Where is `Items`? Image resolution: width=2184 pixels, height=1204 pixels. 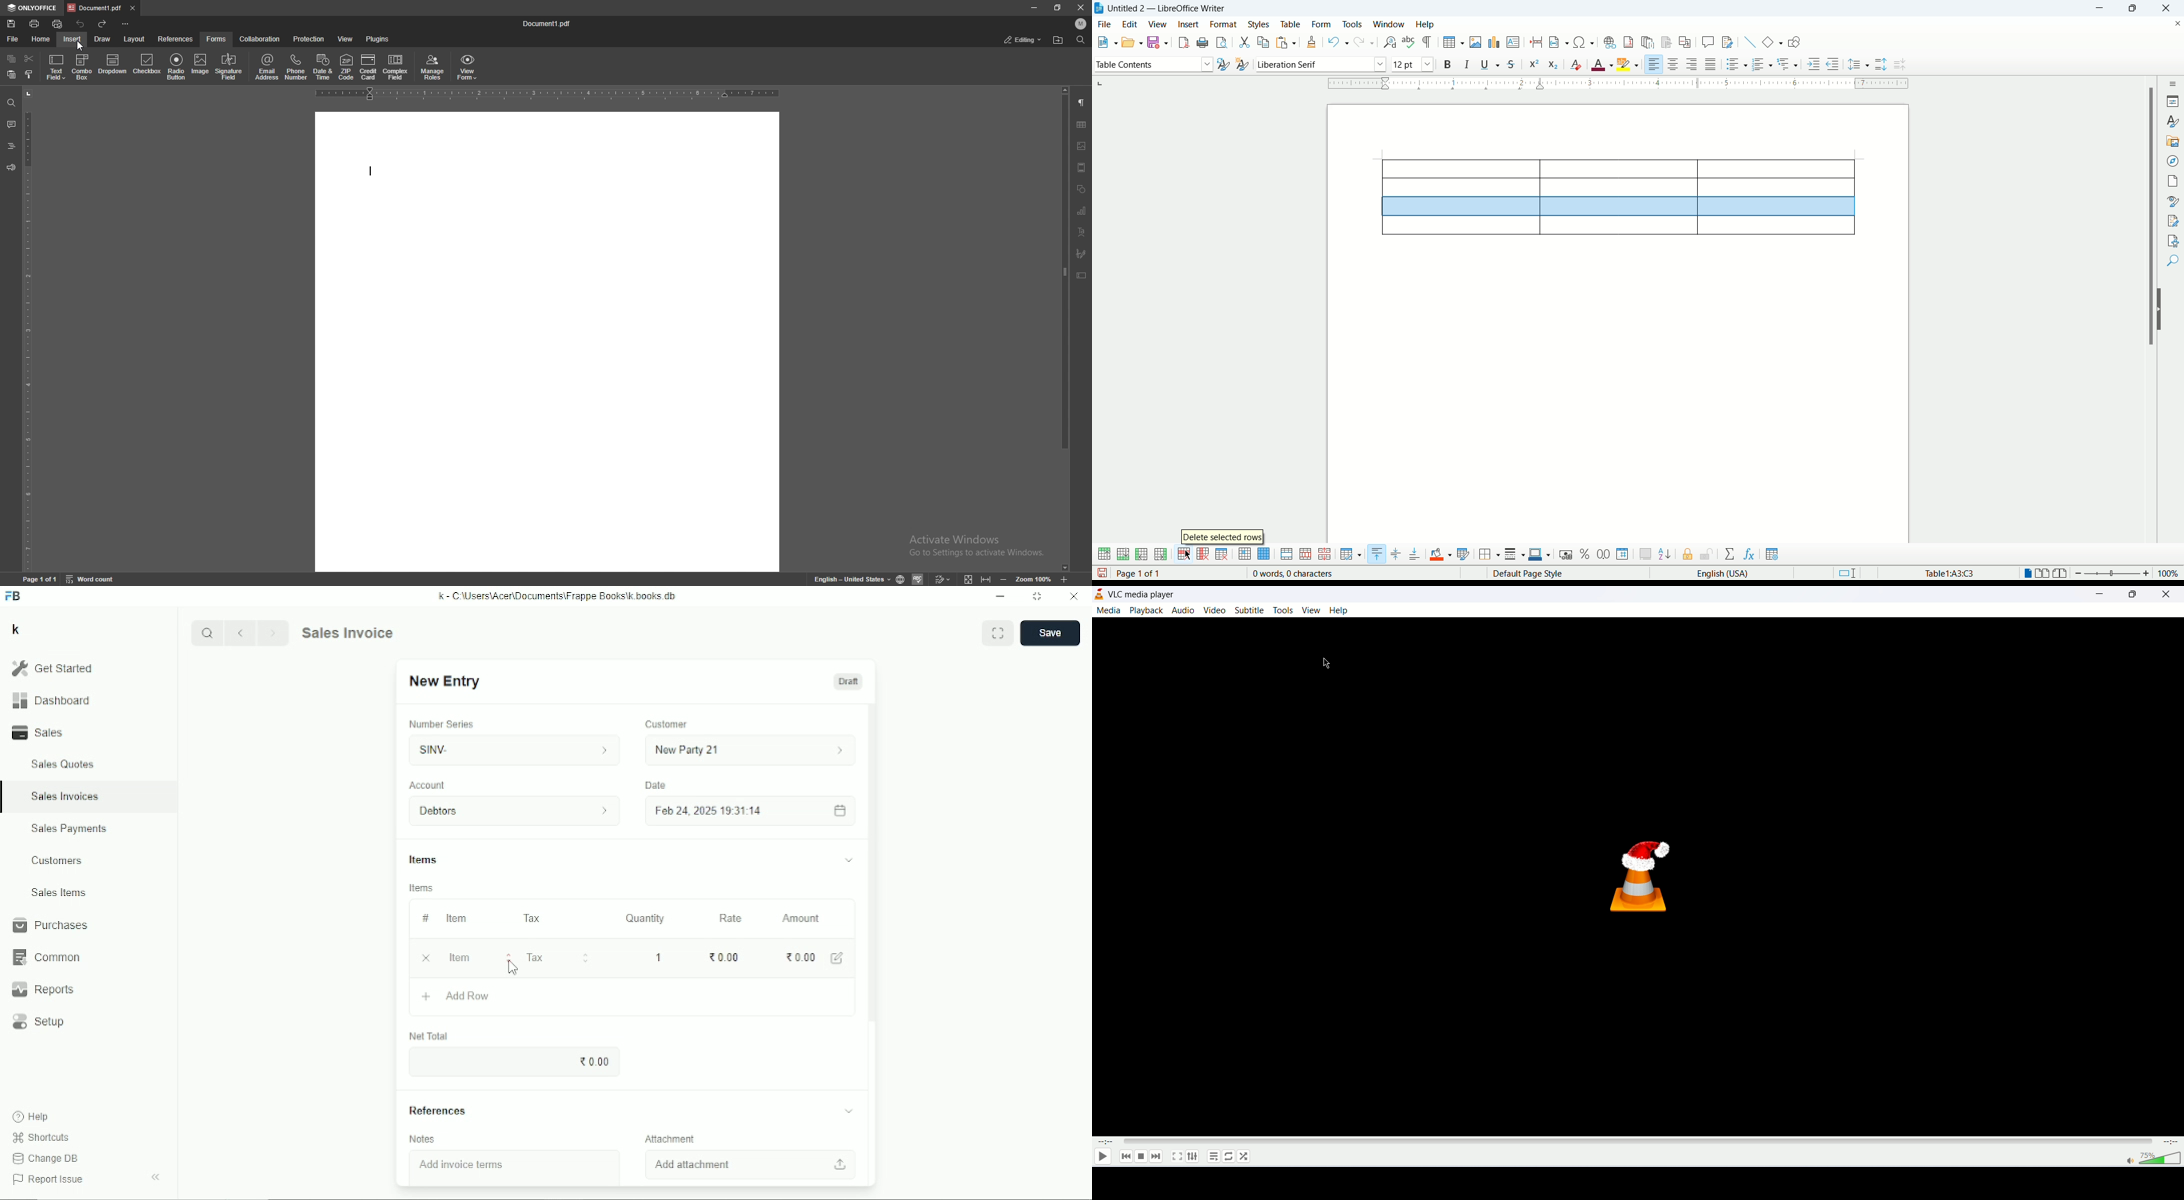 Items is located at coordinates (422, 888).